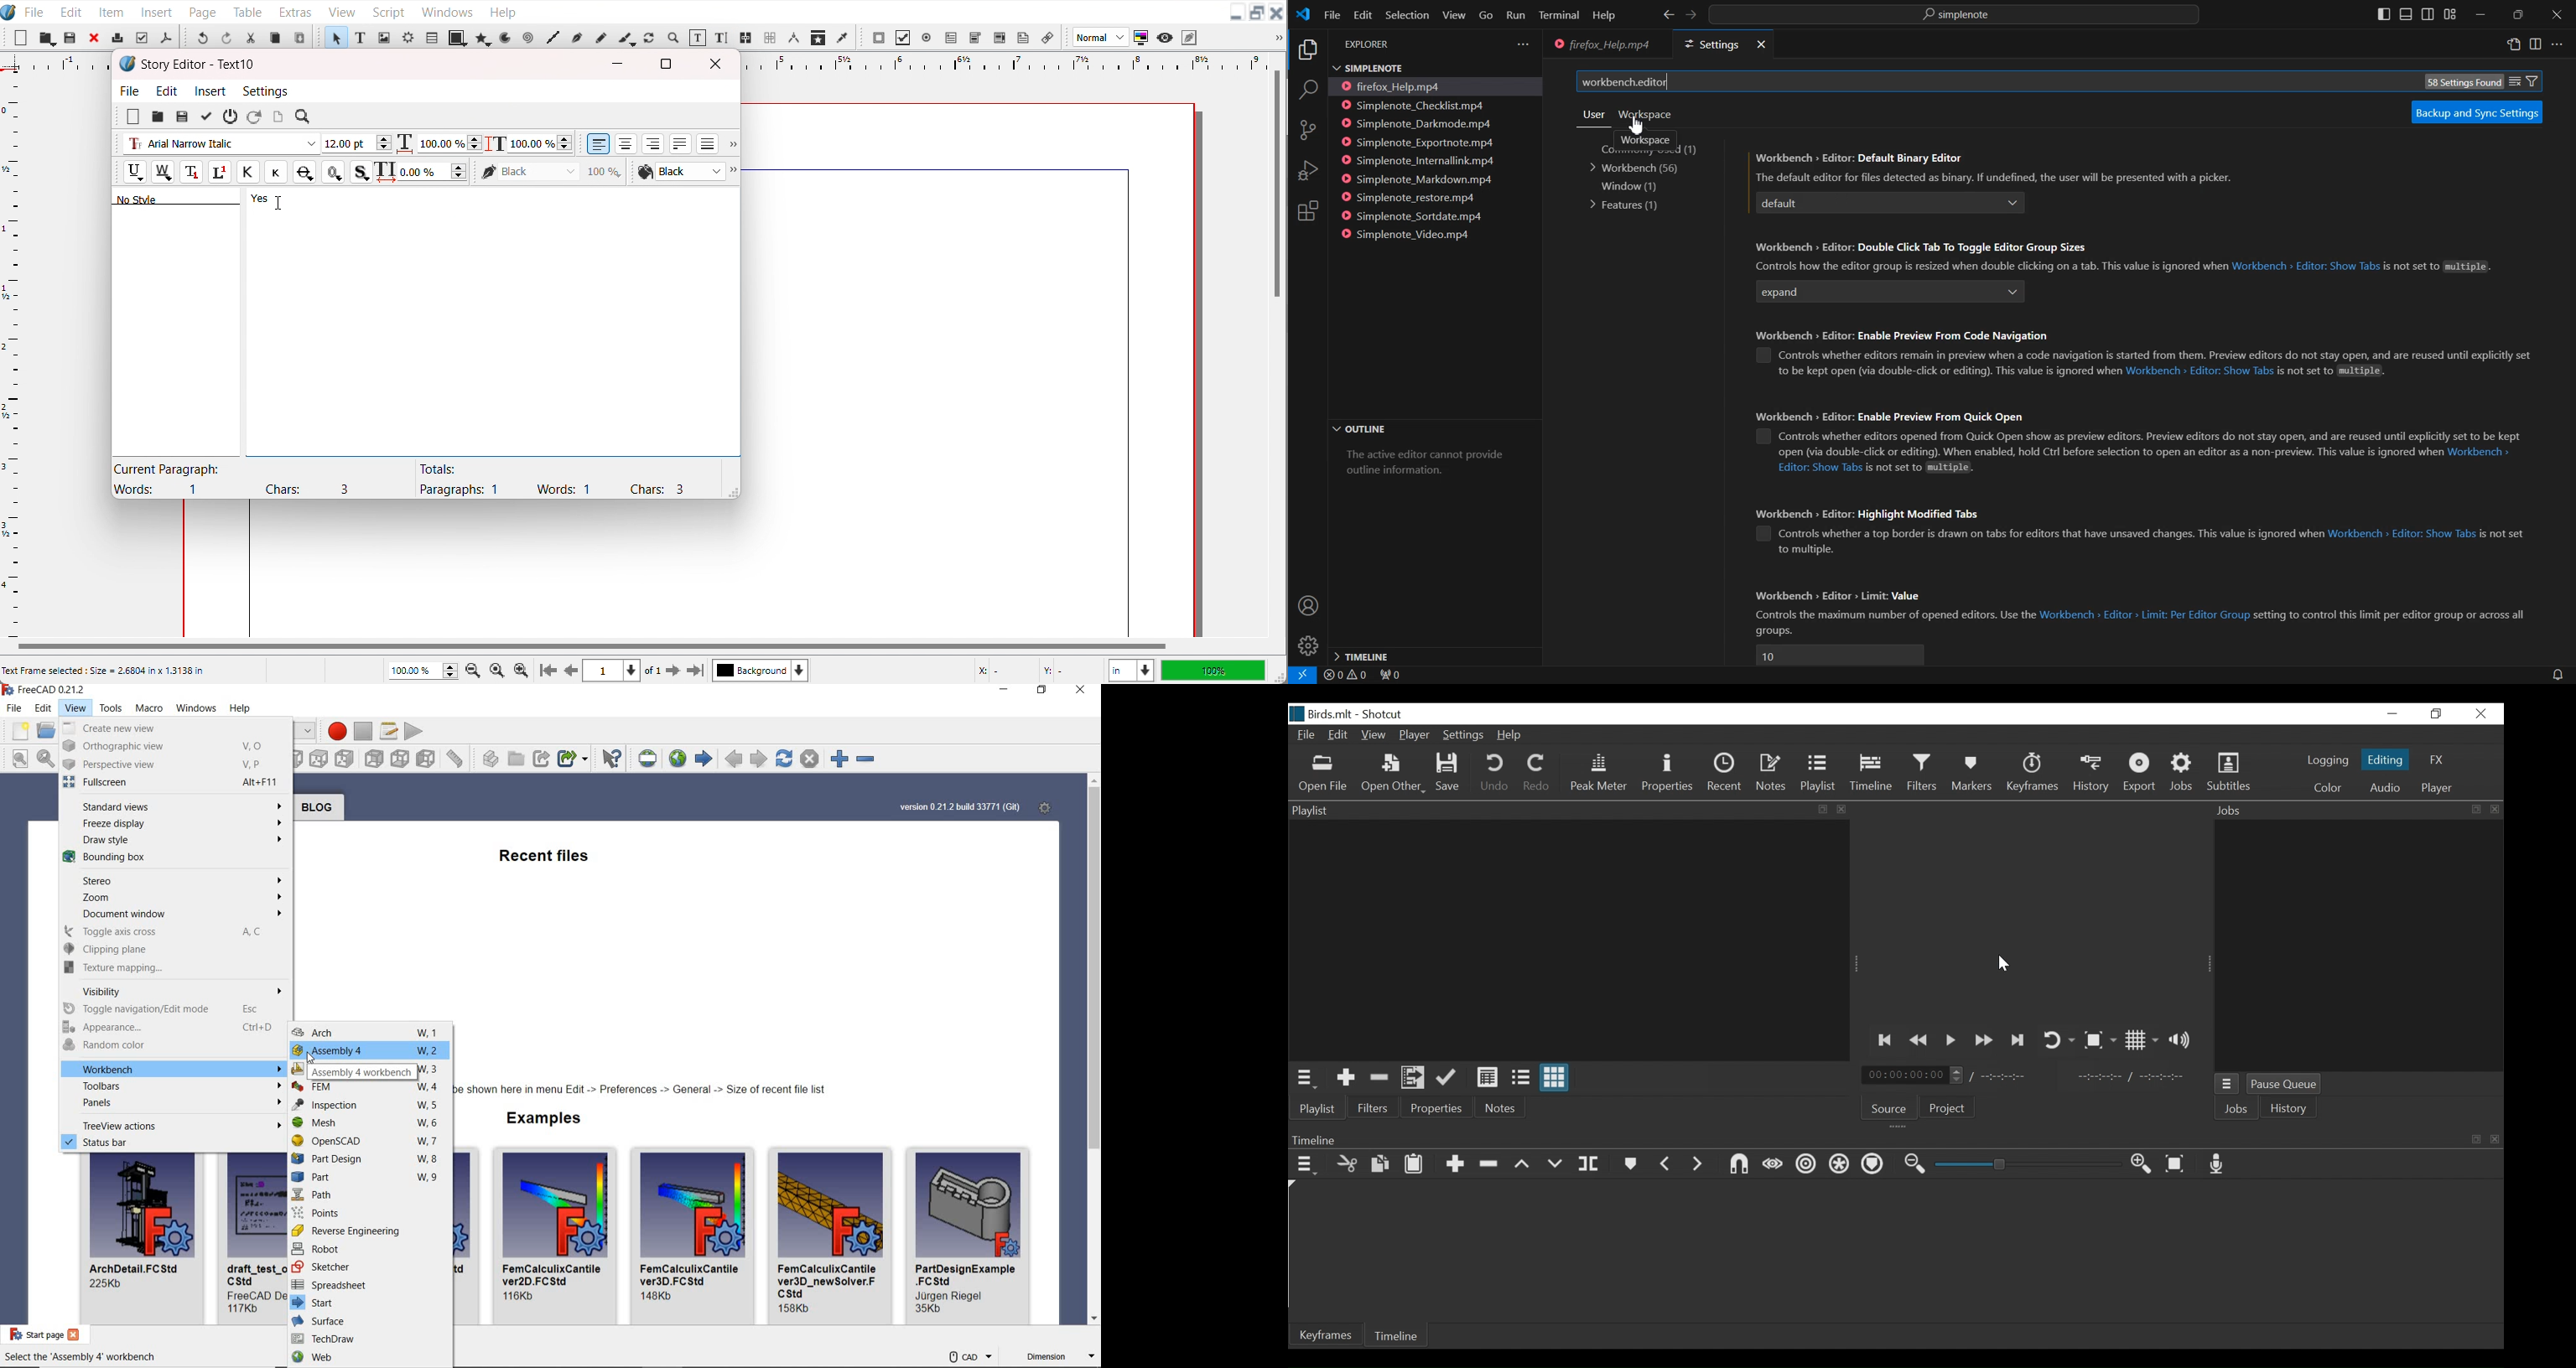  I want to click on Show volume control, so click(2183, 1039).